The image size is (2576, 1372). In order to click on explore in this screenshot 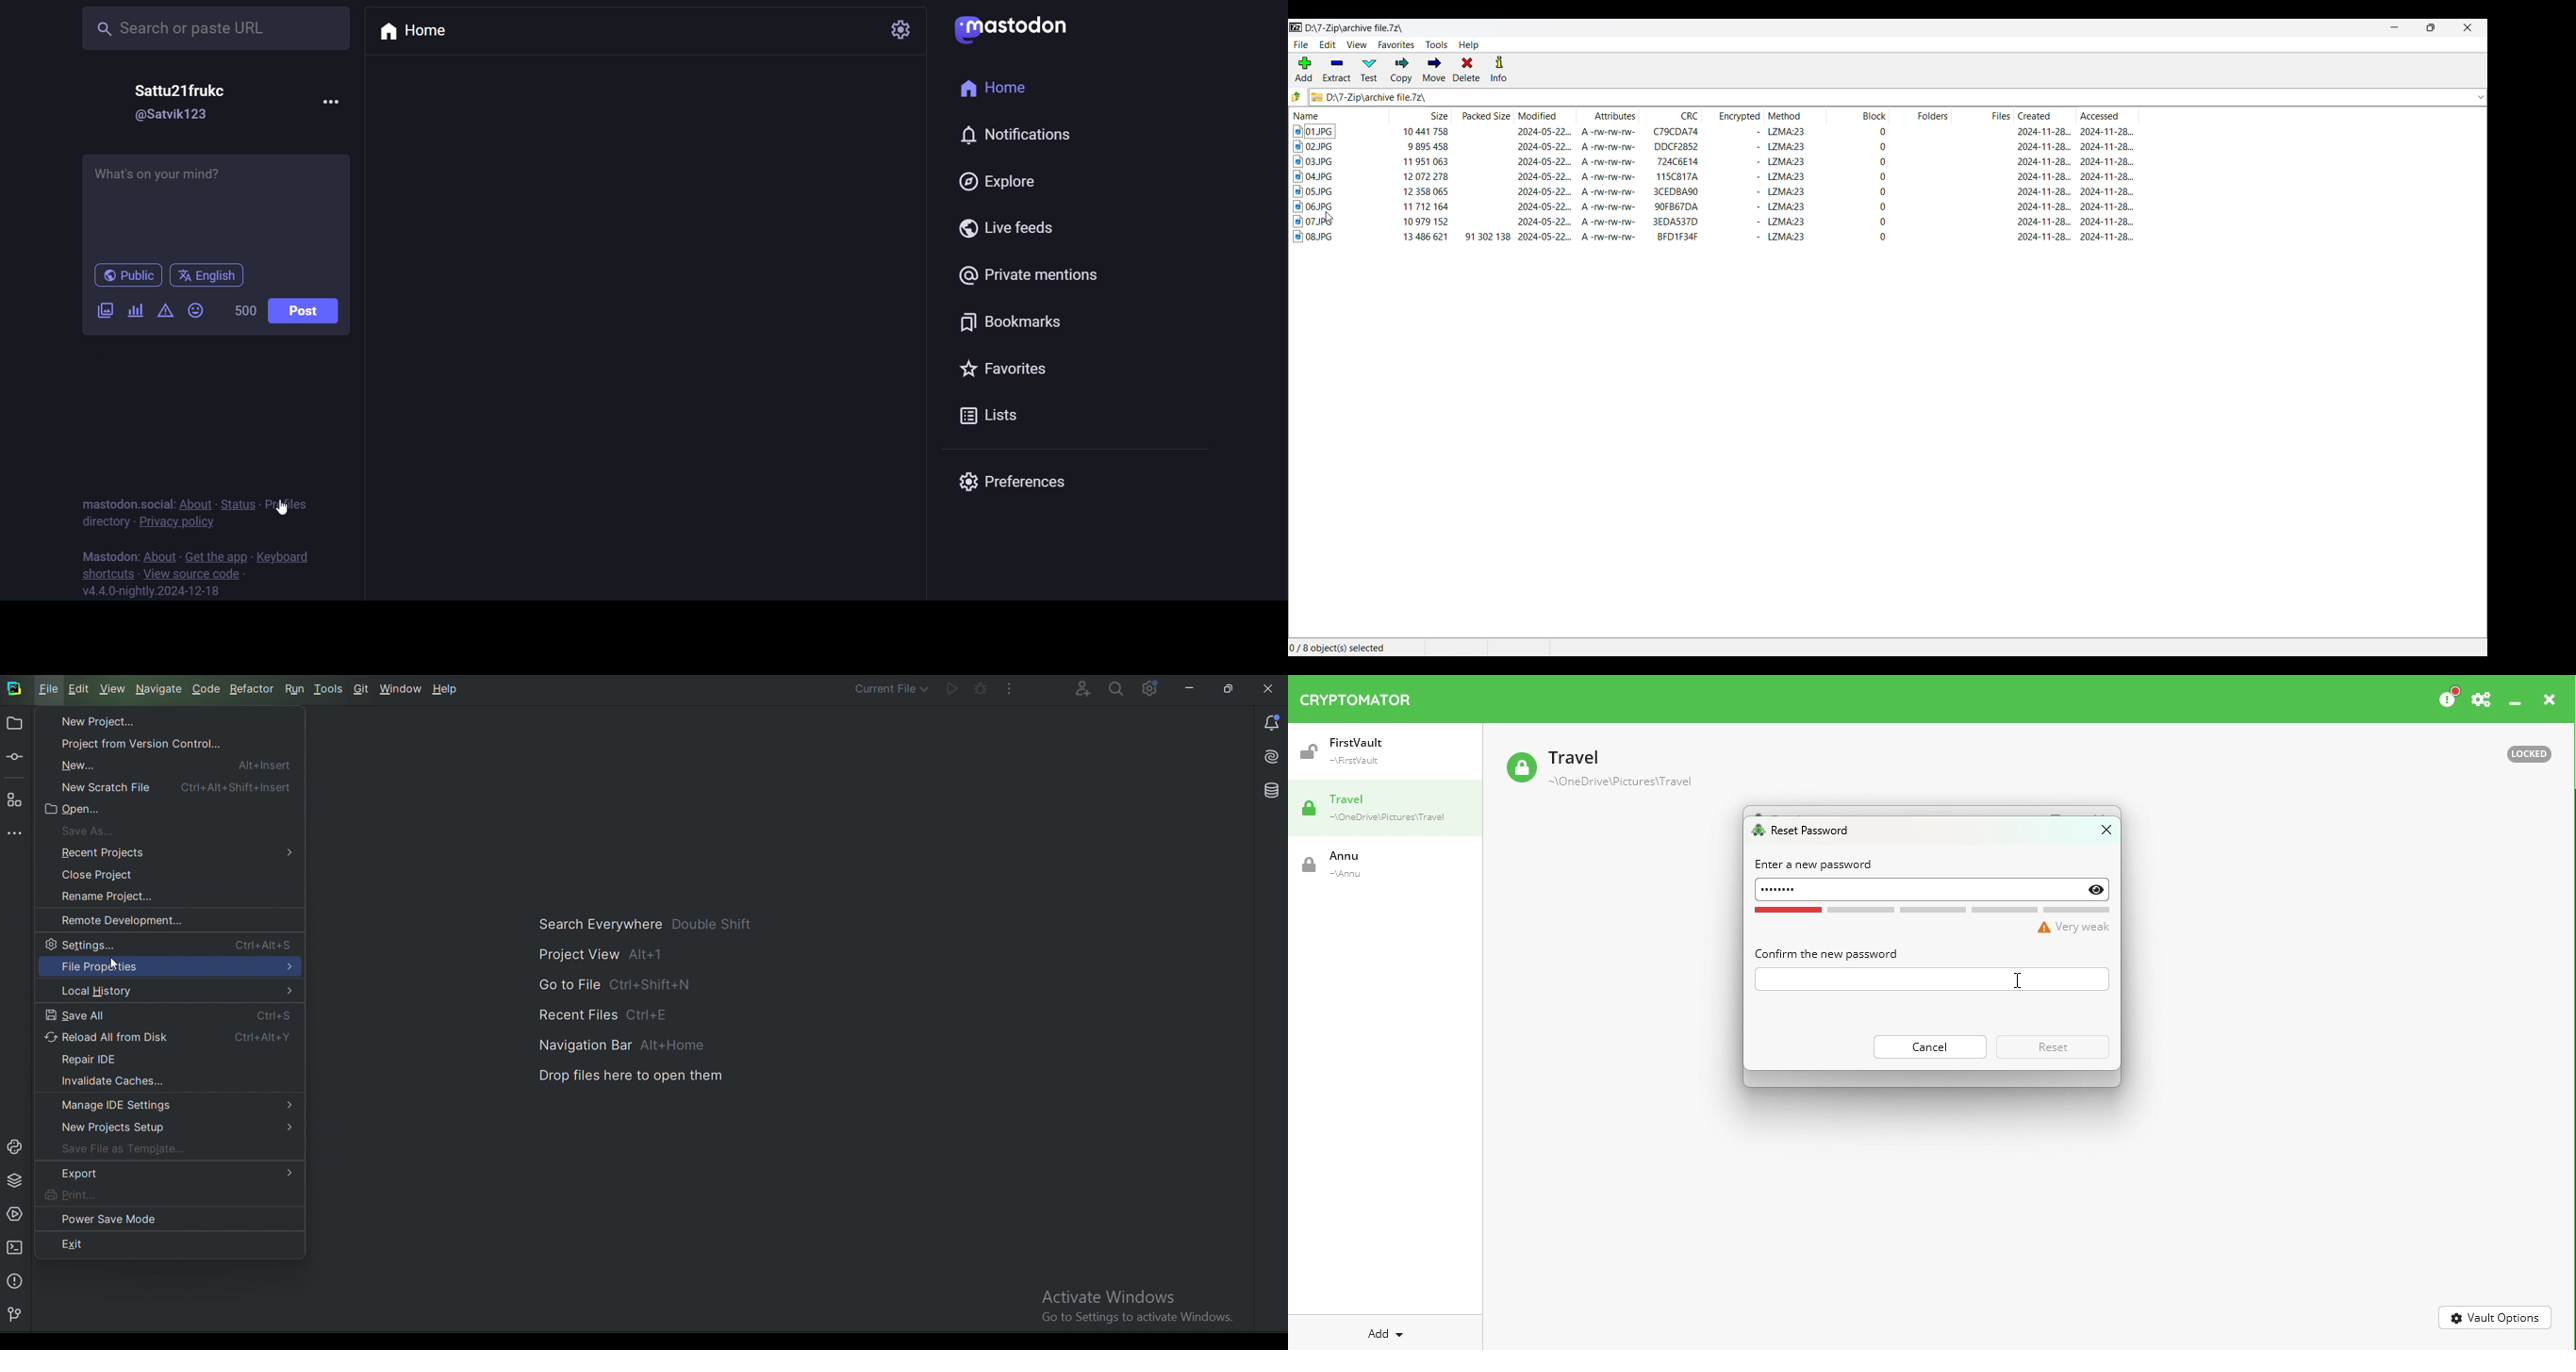, I will do `click(1000, 181)`.